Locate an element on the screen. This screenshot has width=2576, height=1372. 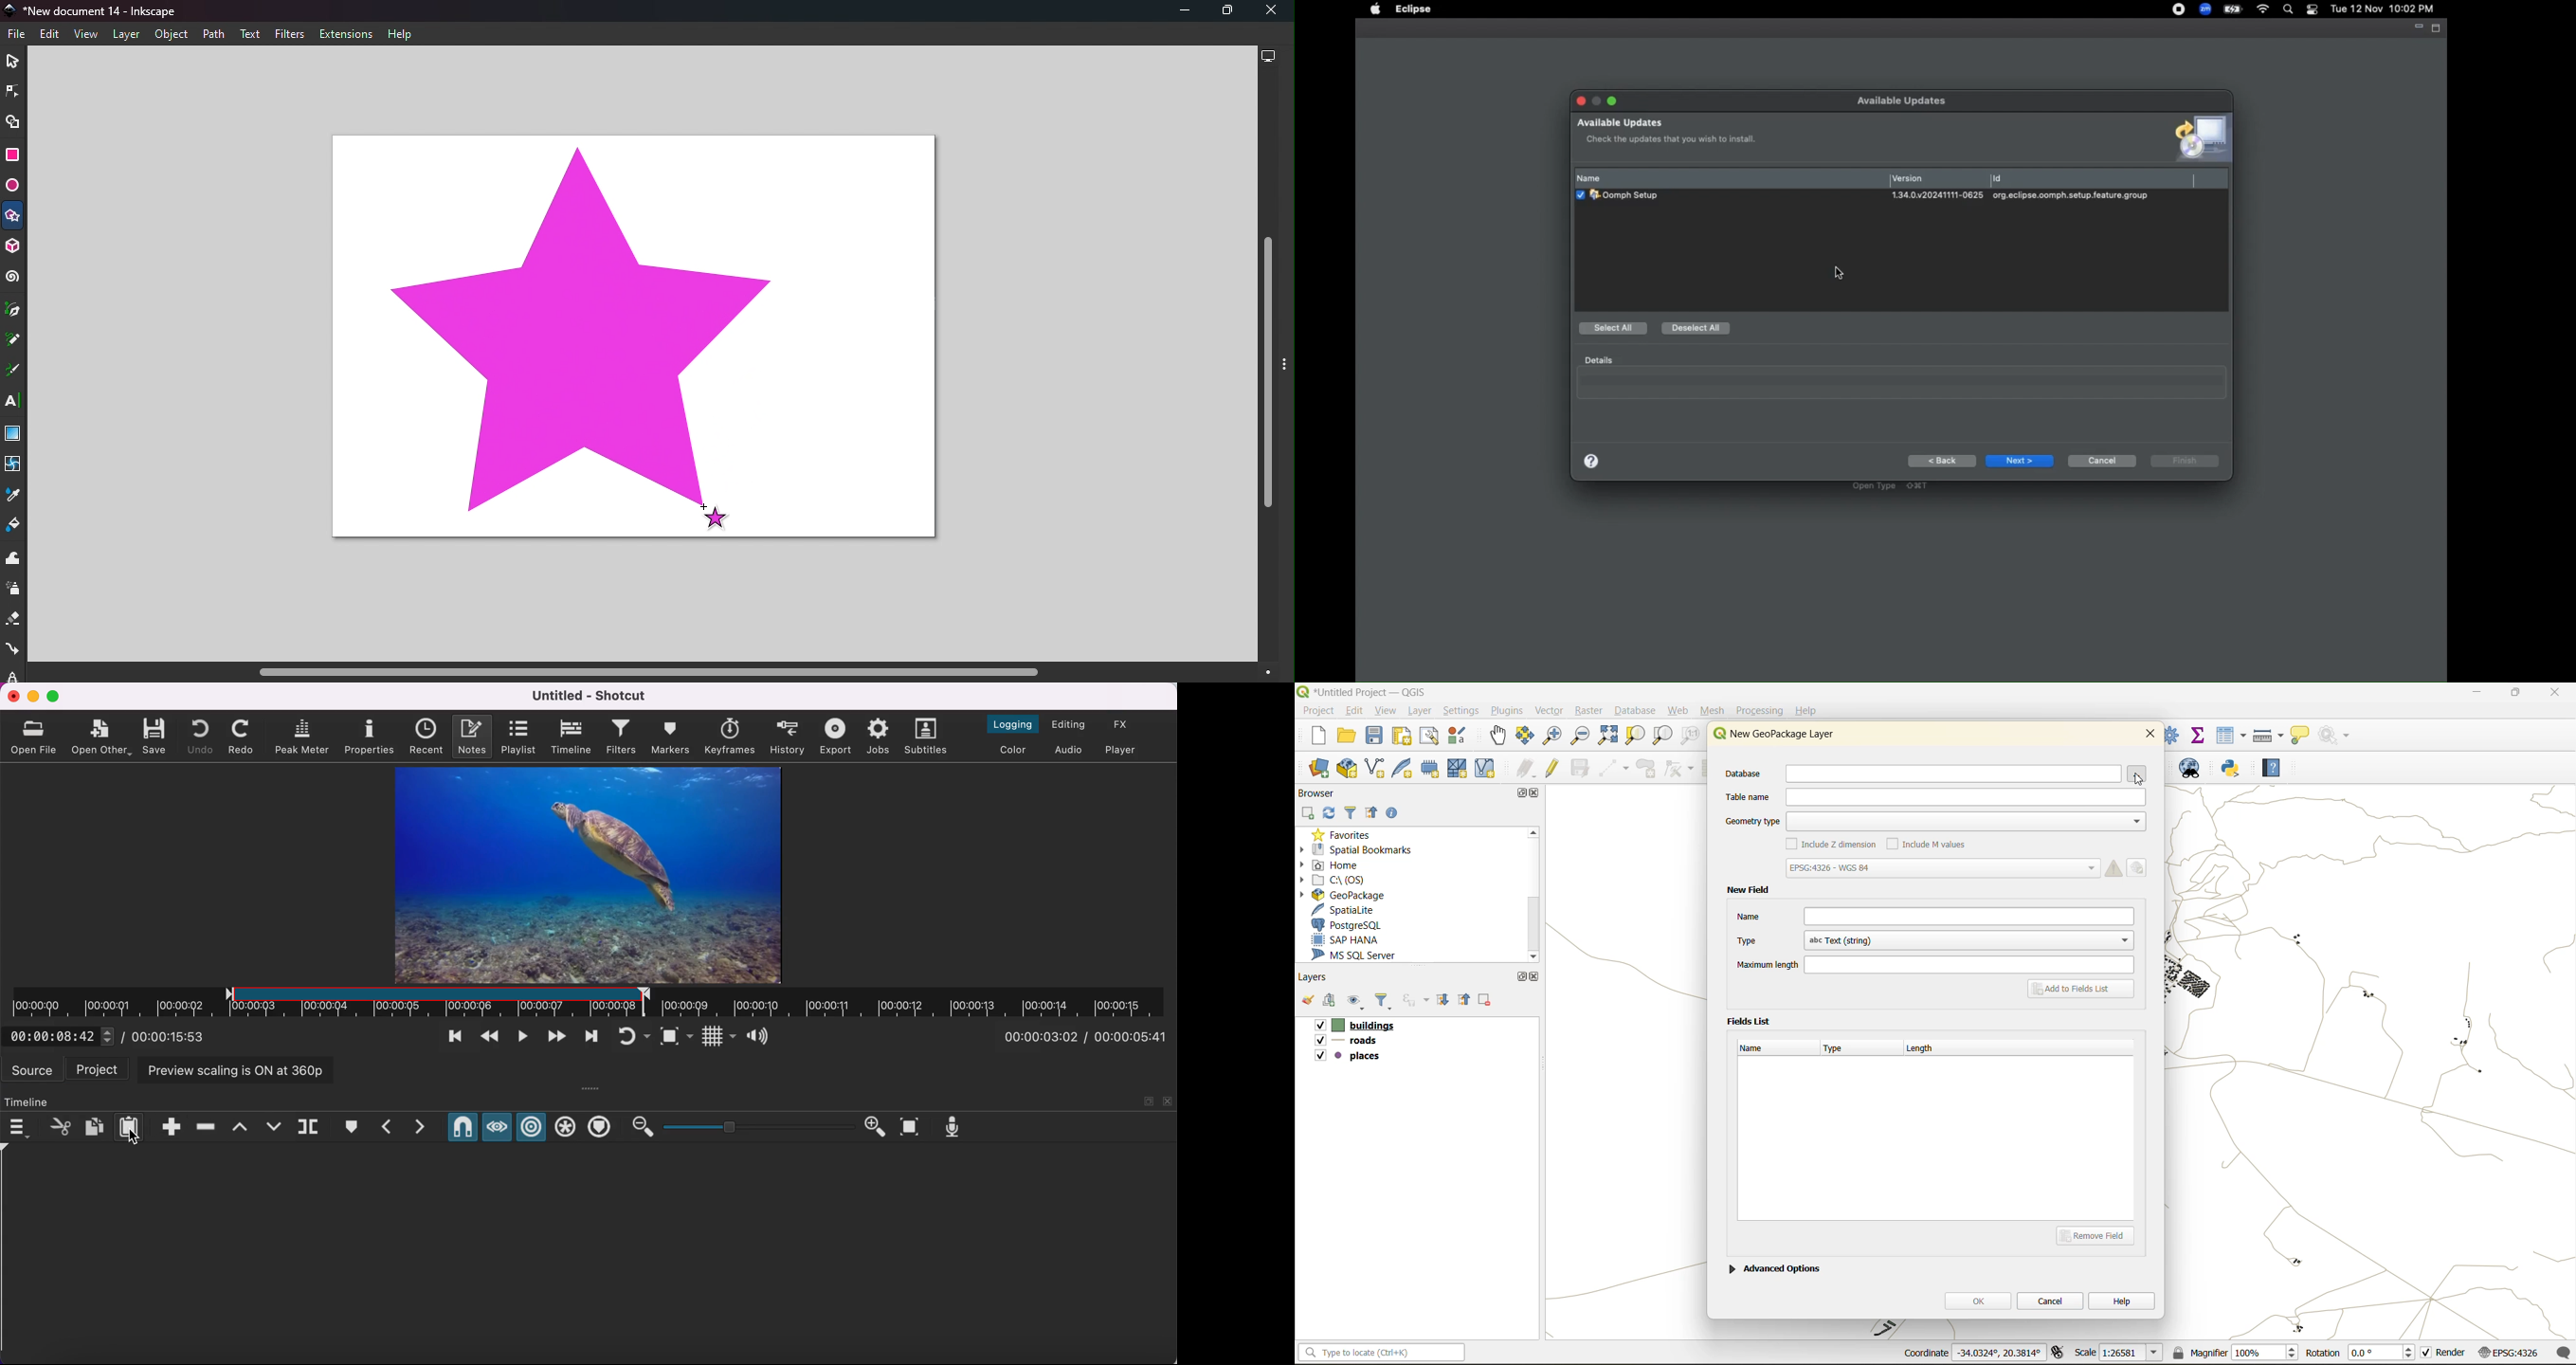
places is located at coordinates (1348, 1058).